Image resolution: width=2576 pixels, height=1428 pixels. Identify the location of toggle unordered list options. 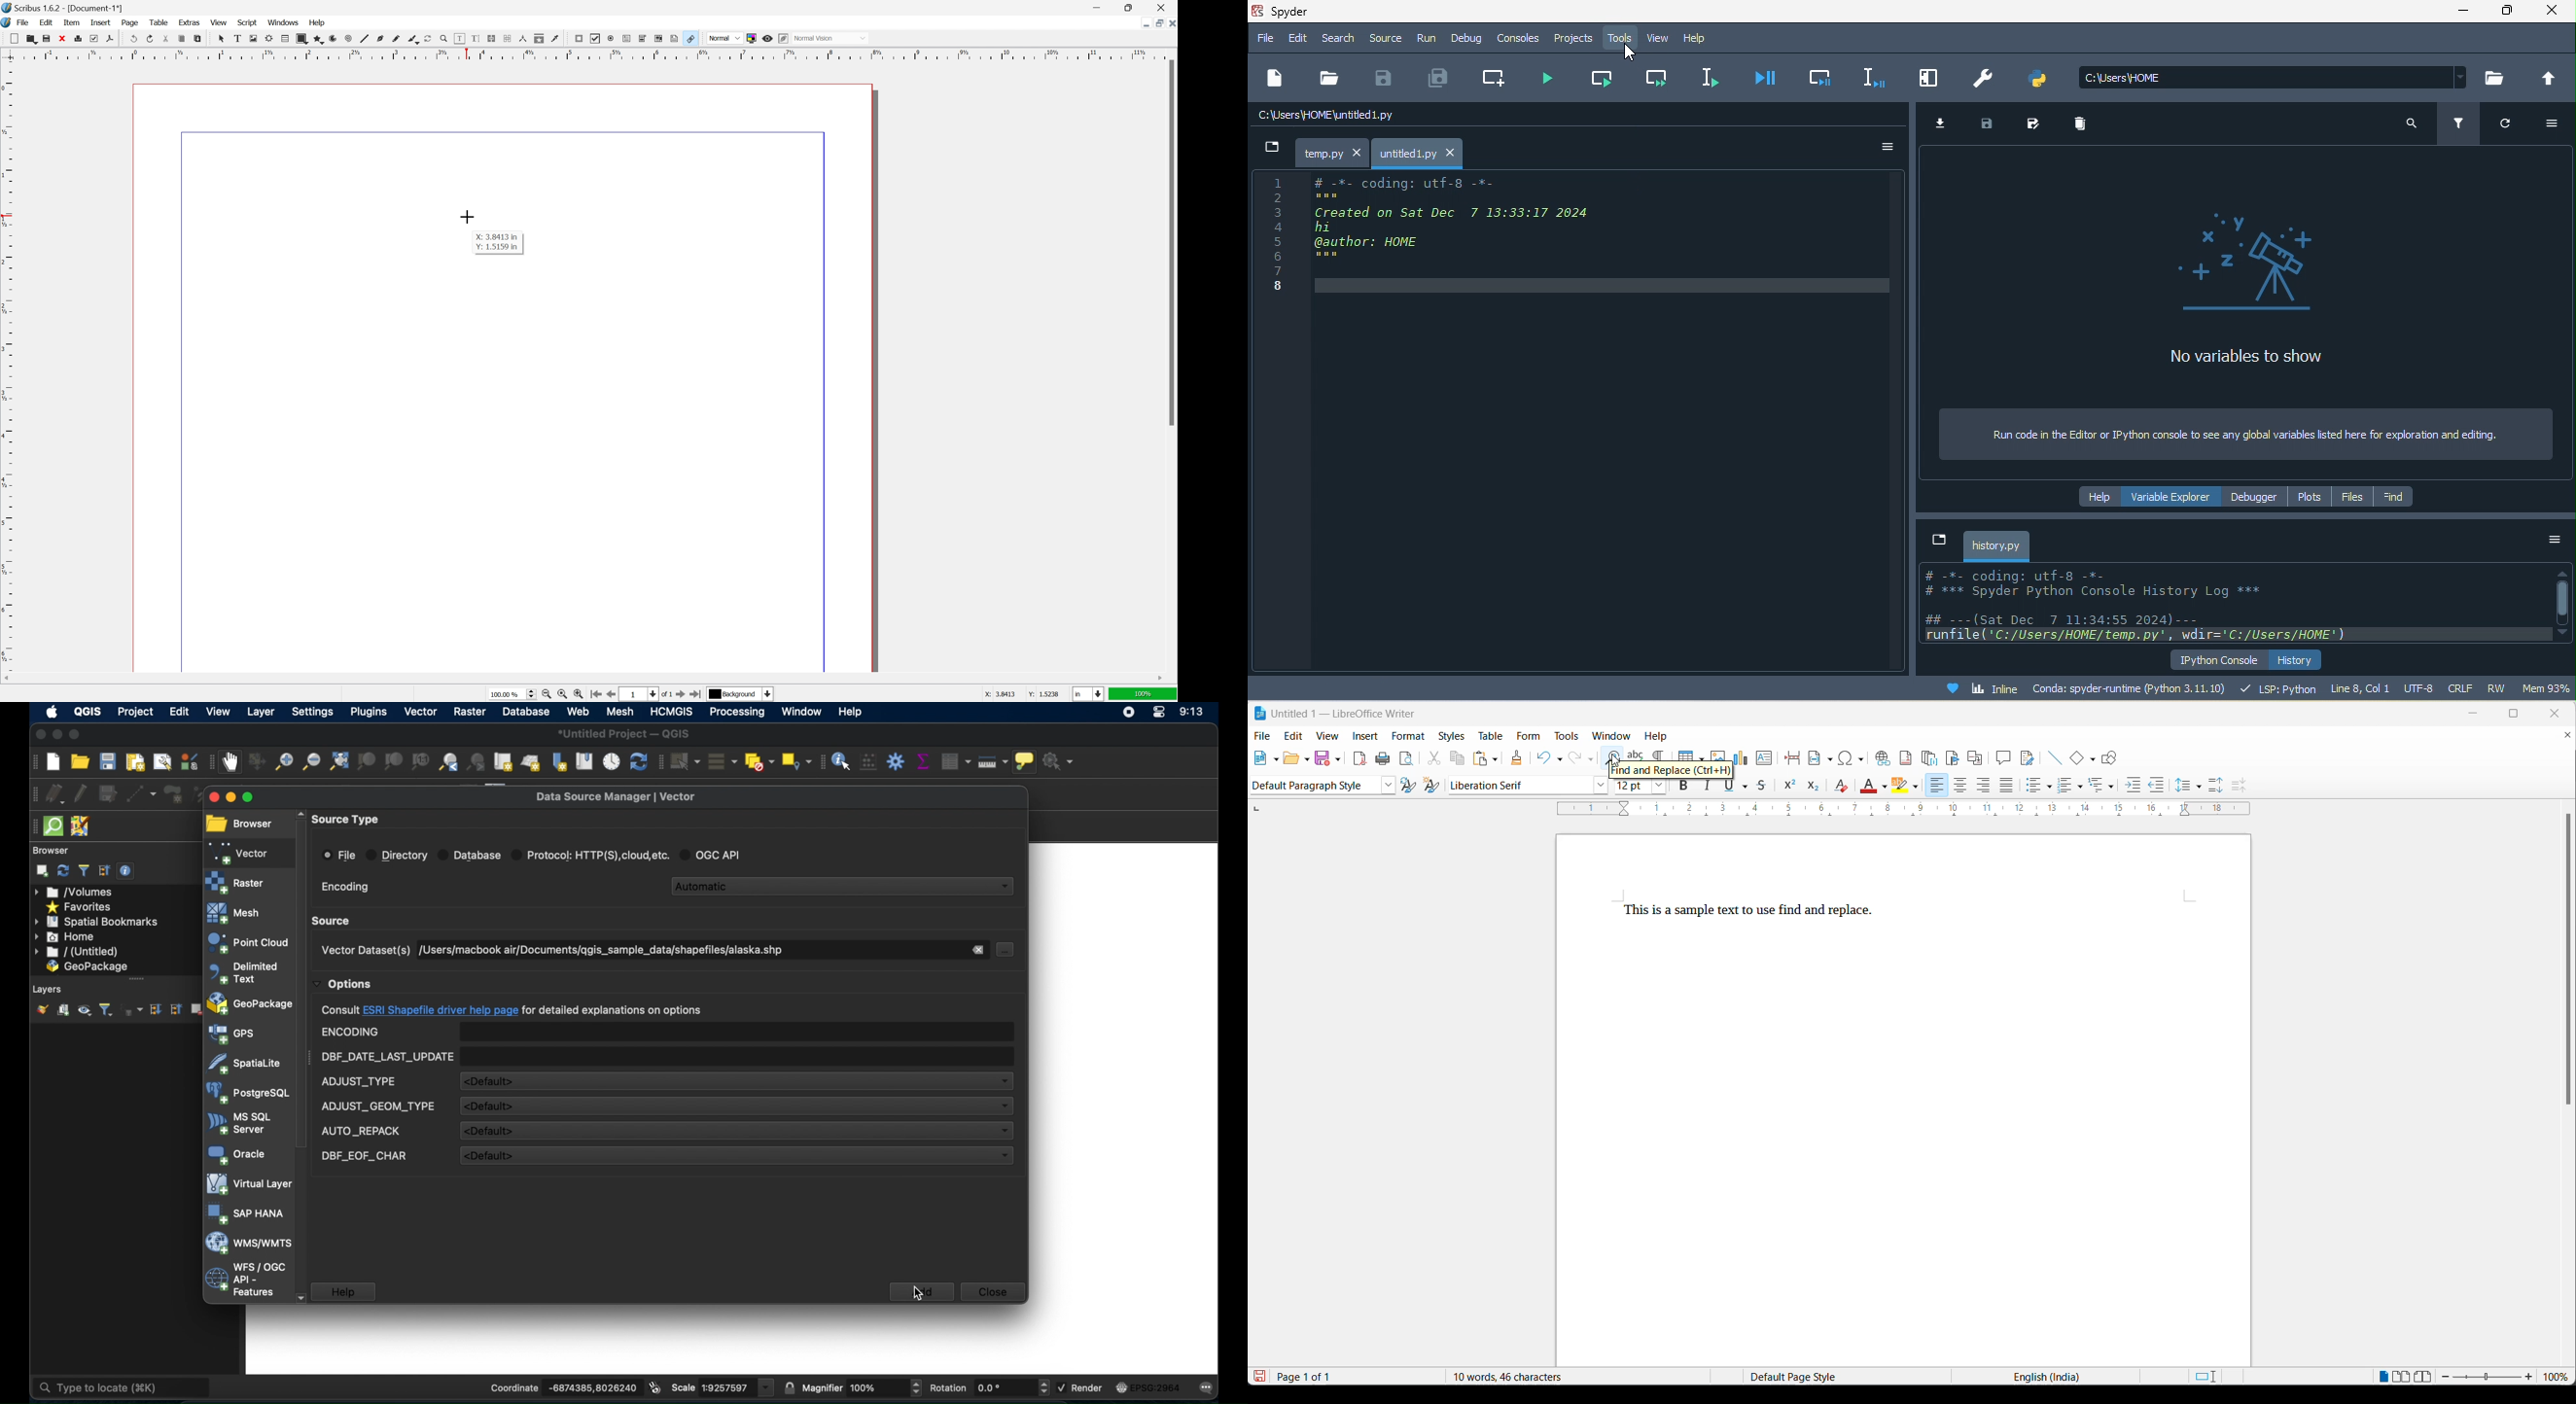
(2051, 787).